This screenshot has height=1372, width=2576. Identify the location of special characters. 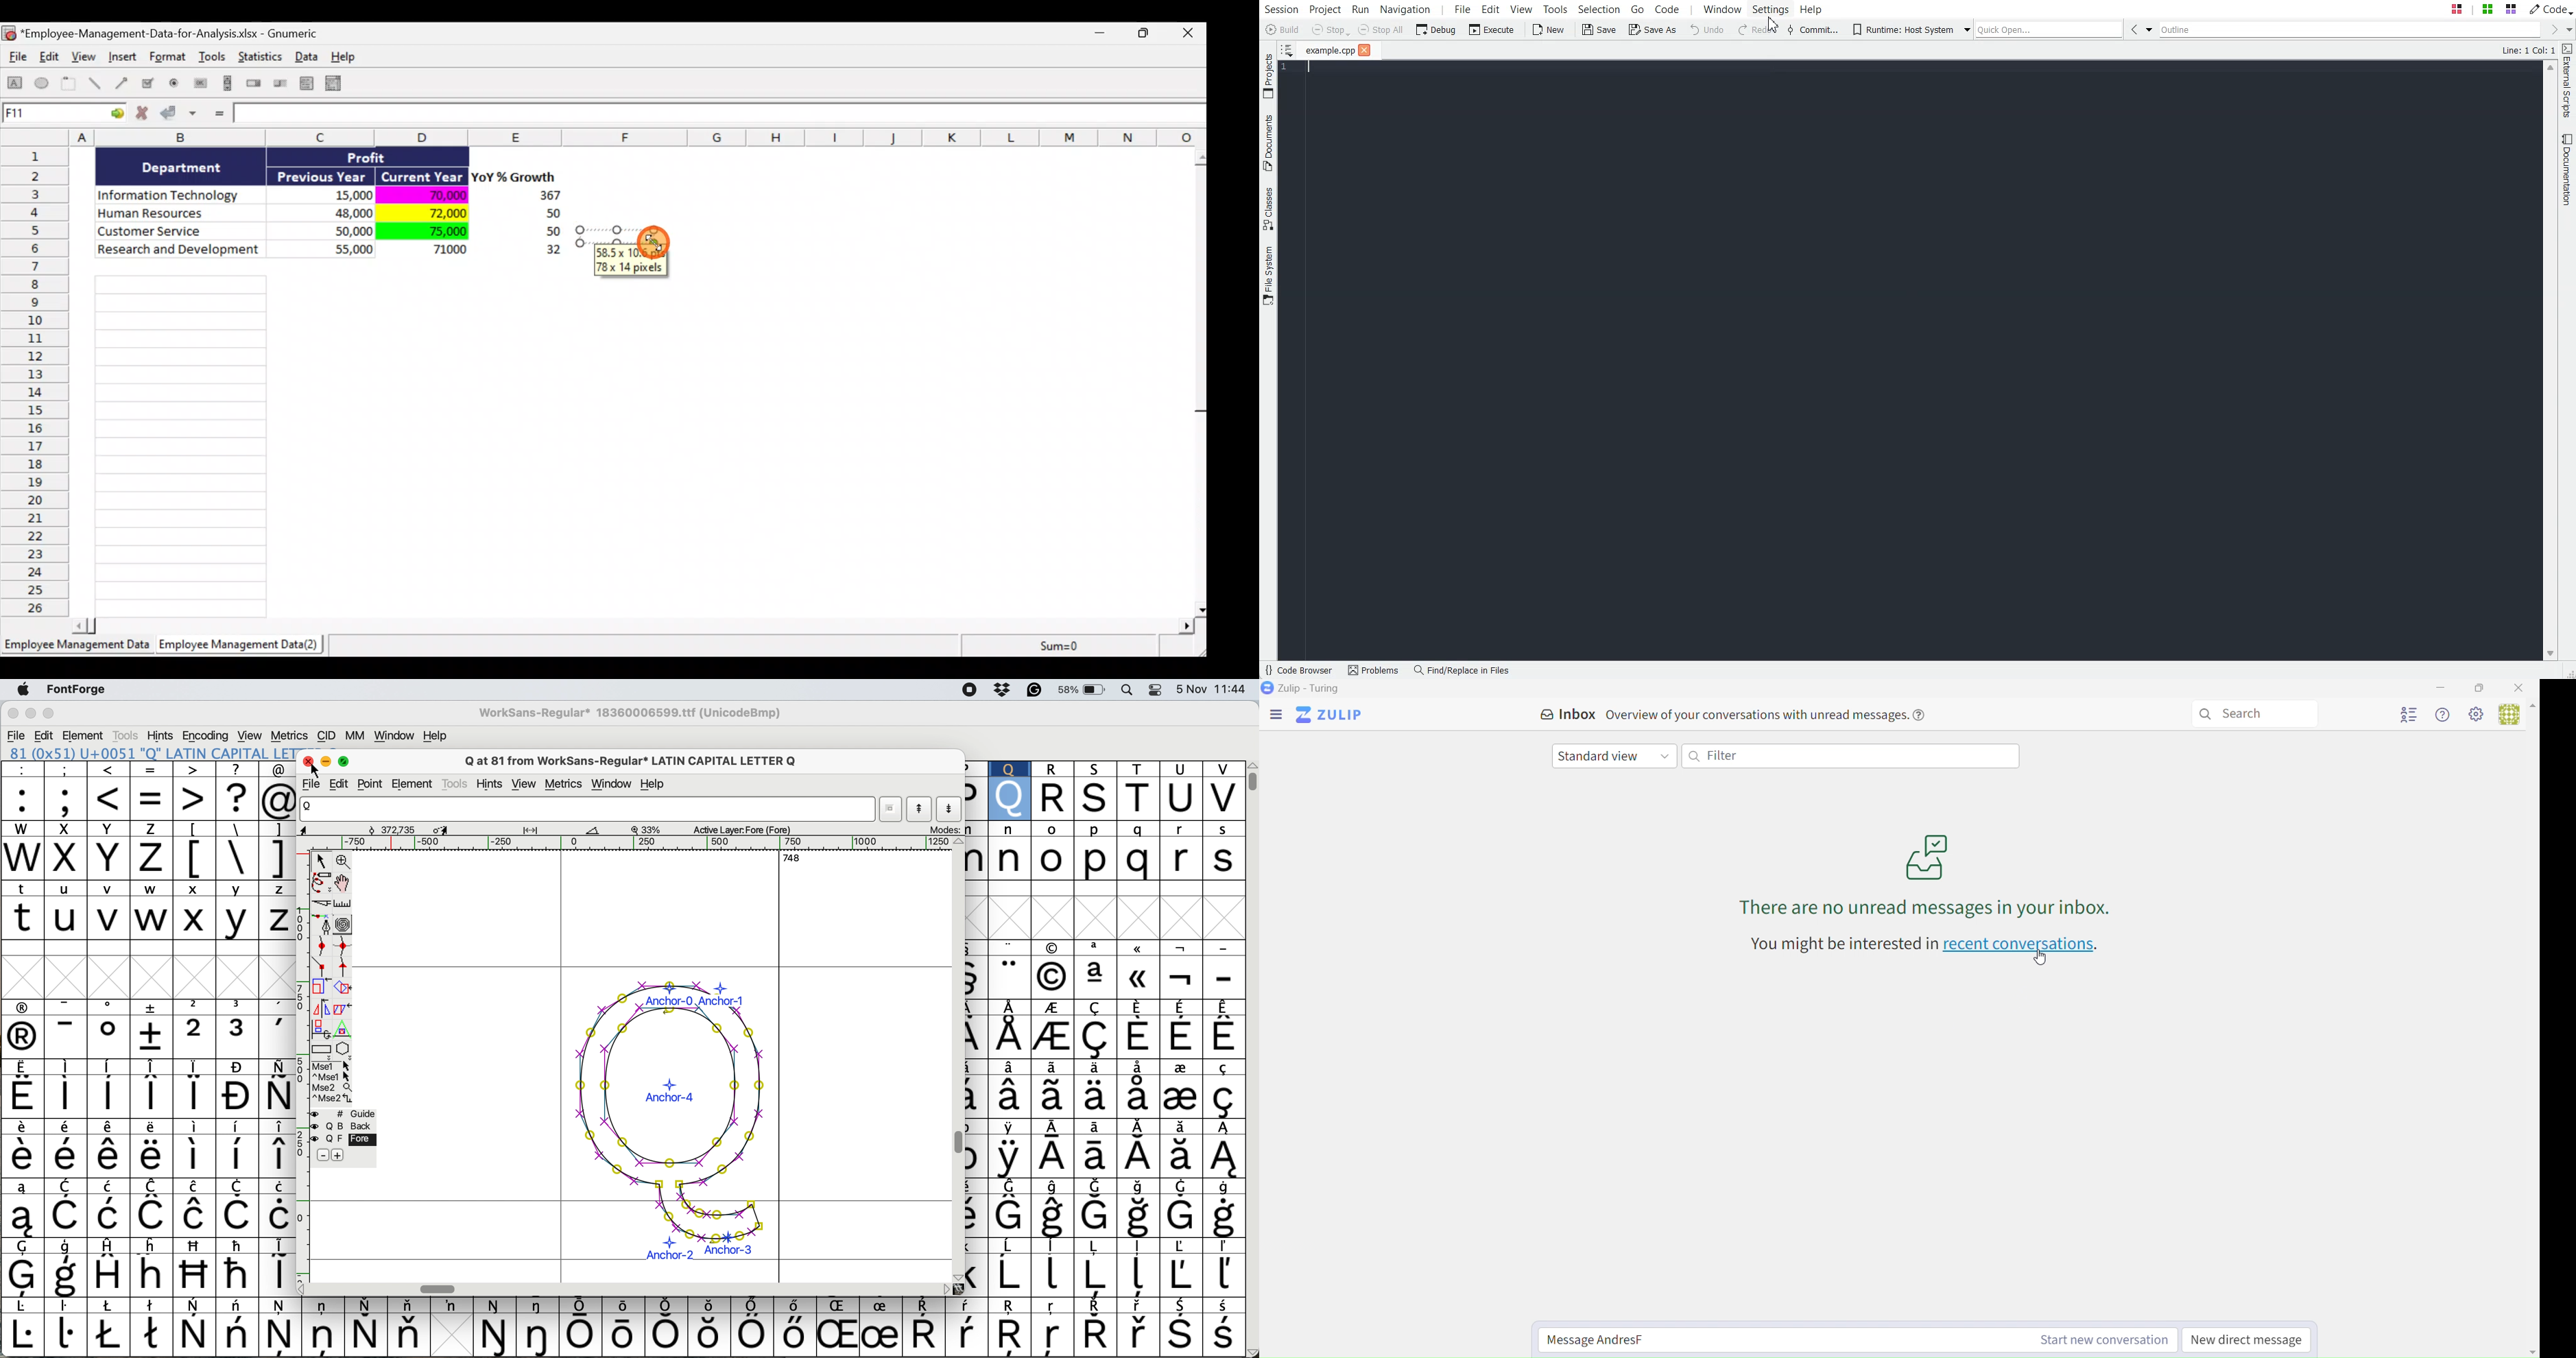
(148, 802).